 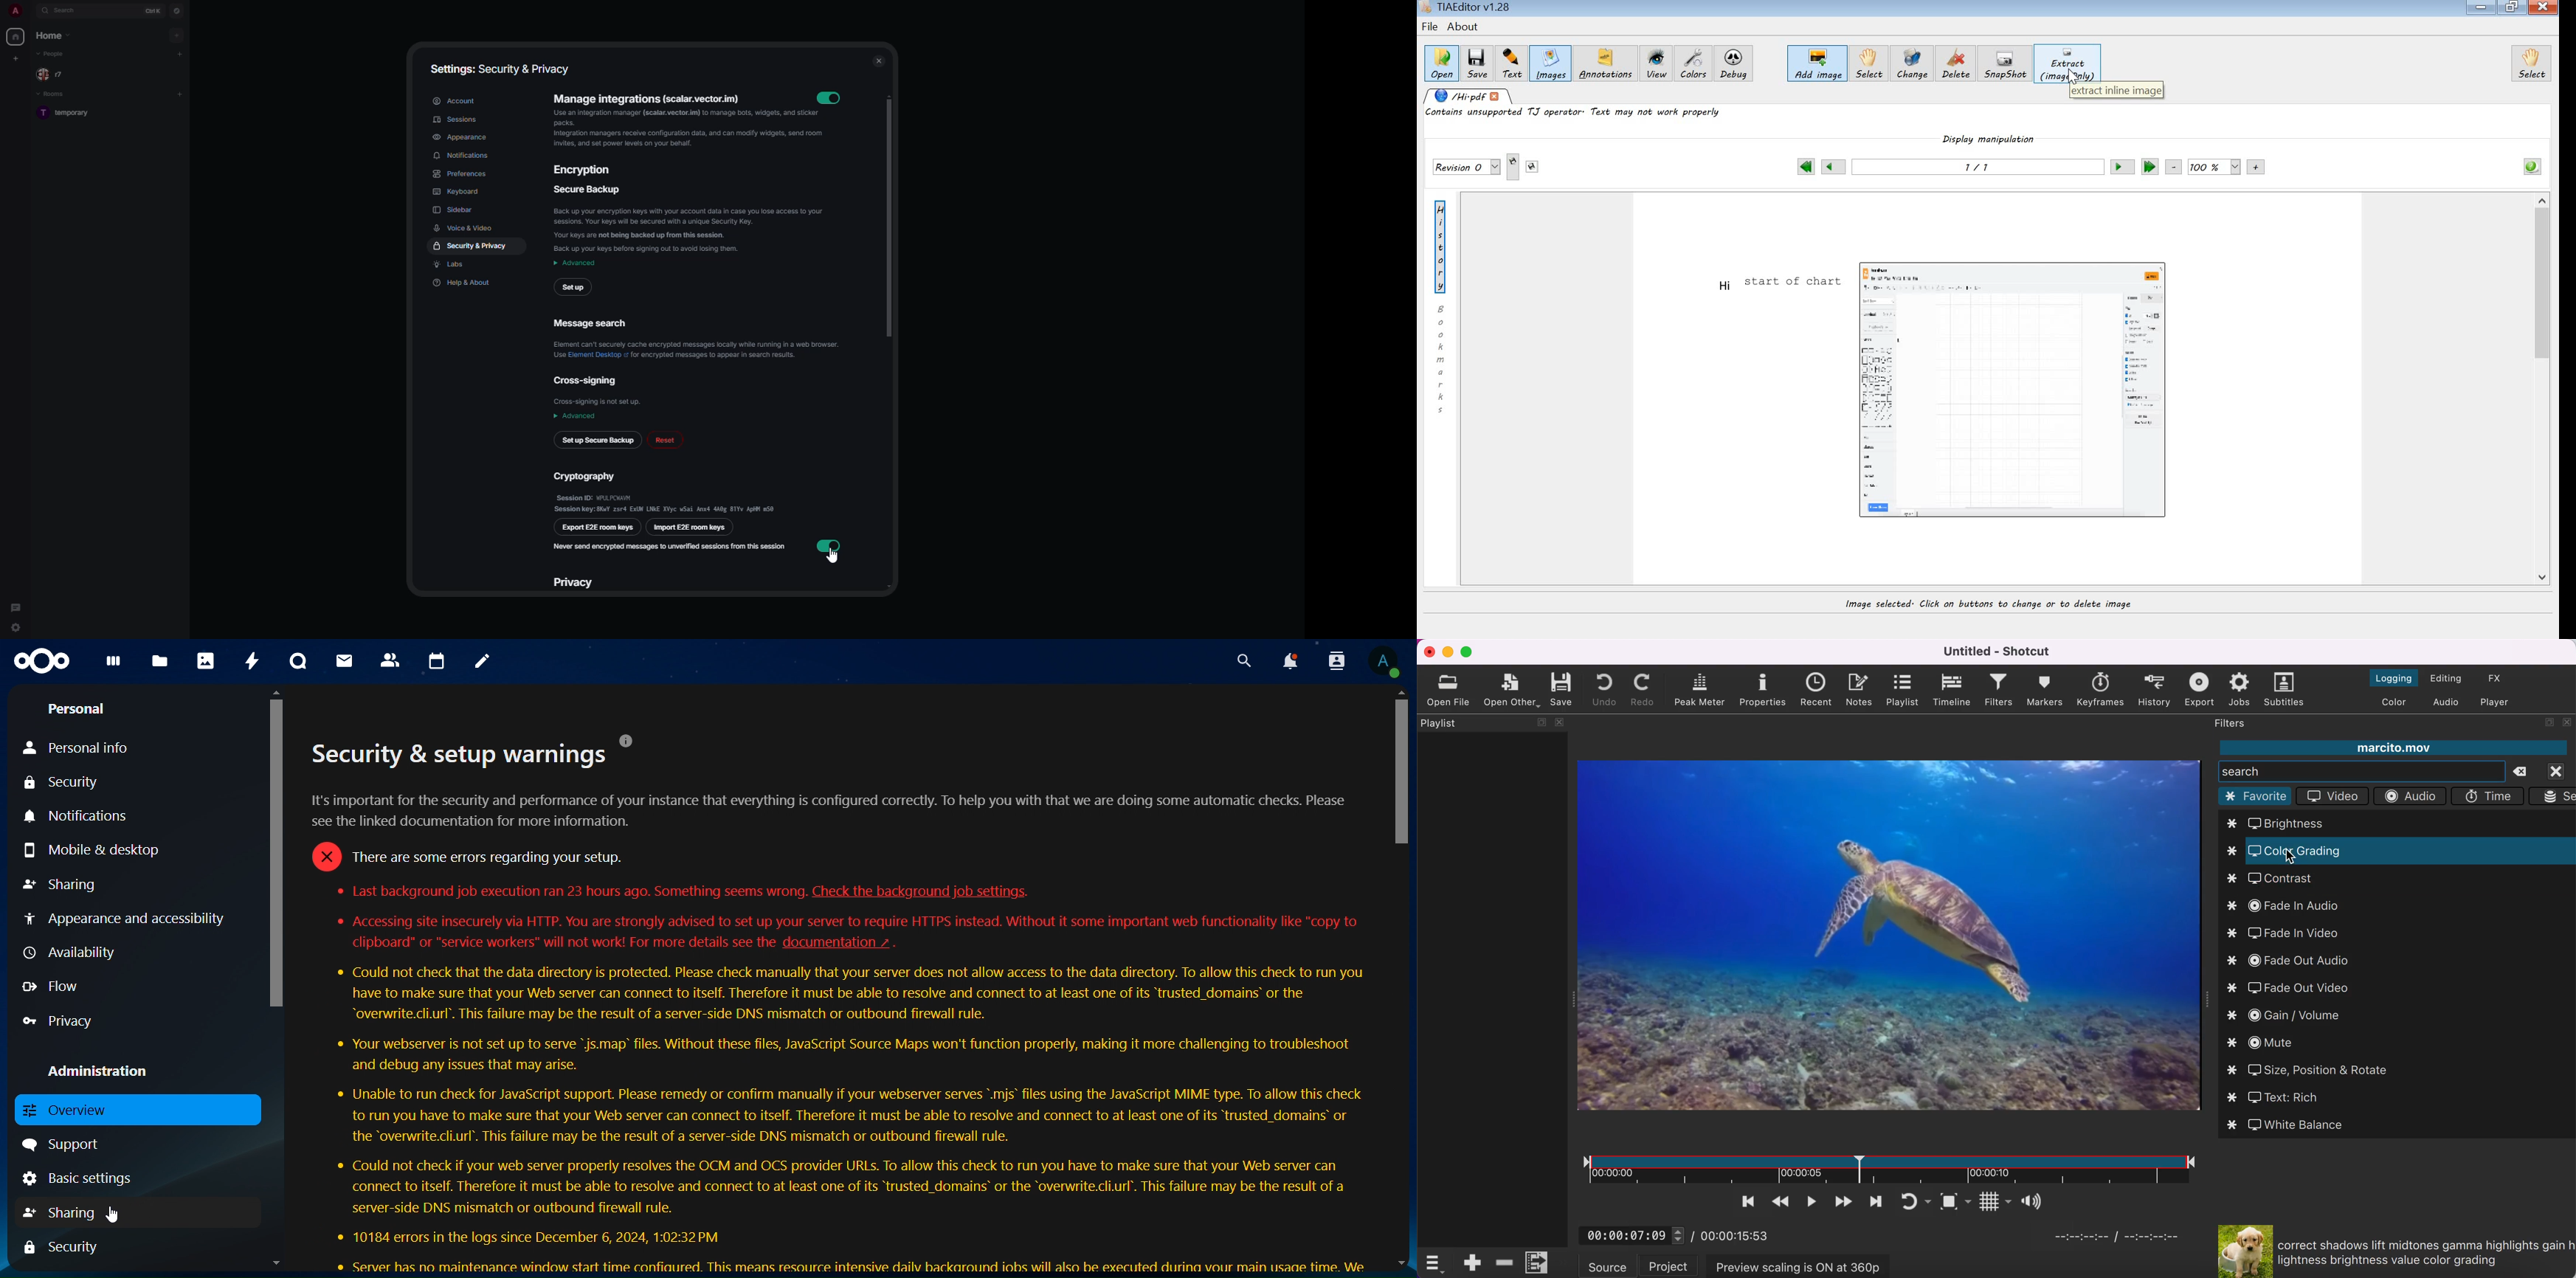 What do you see at coordinates (69, 1247) in the screenshot?
I see `security` at bounding box center [69, 1247].